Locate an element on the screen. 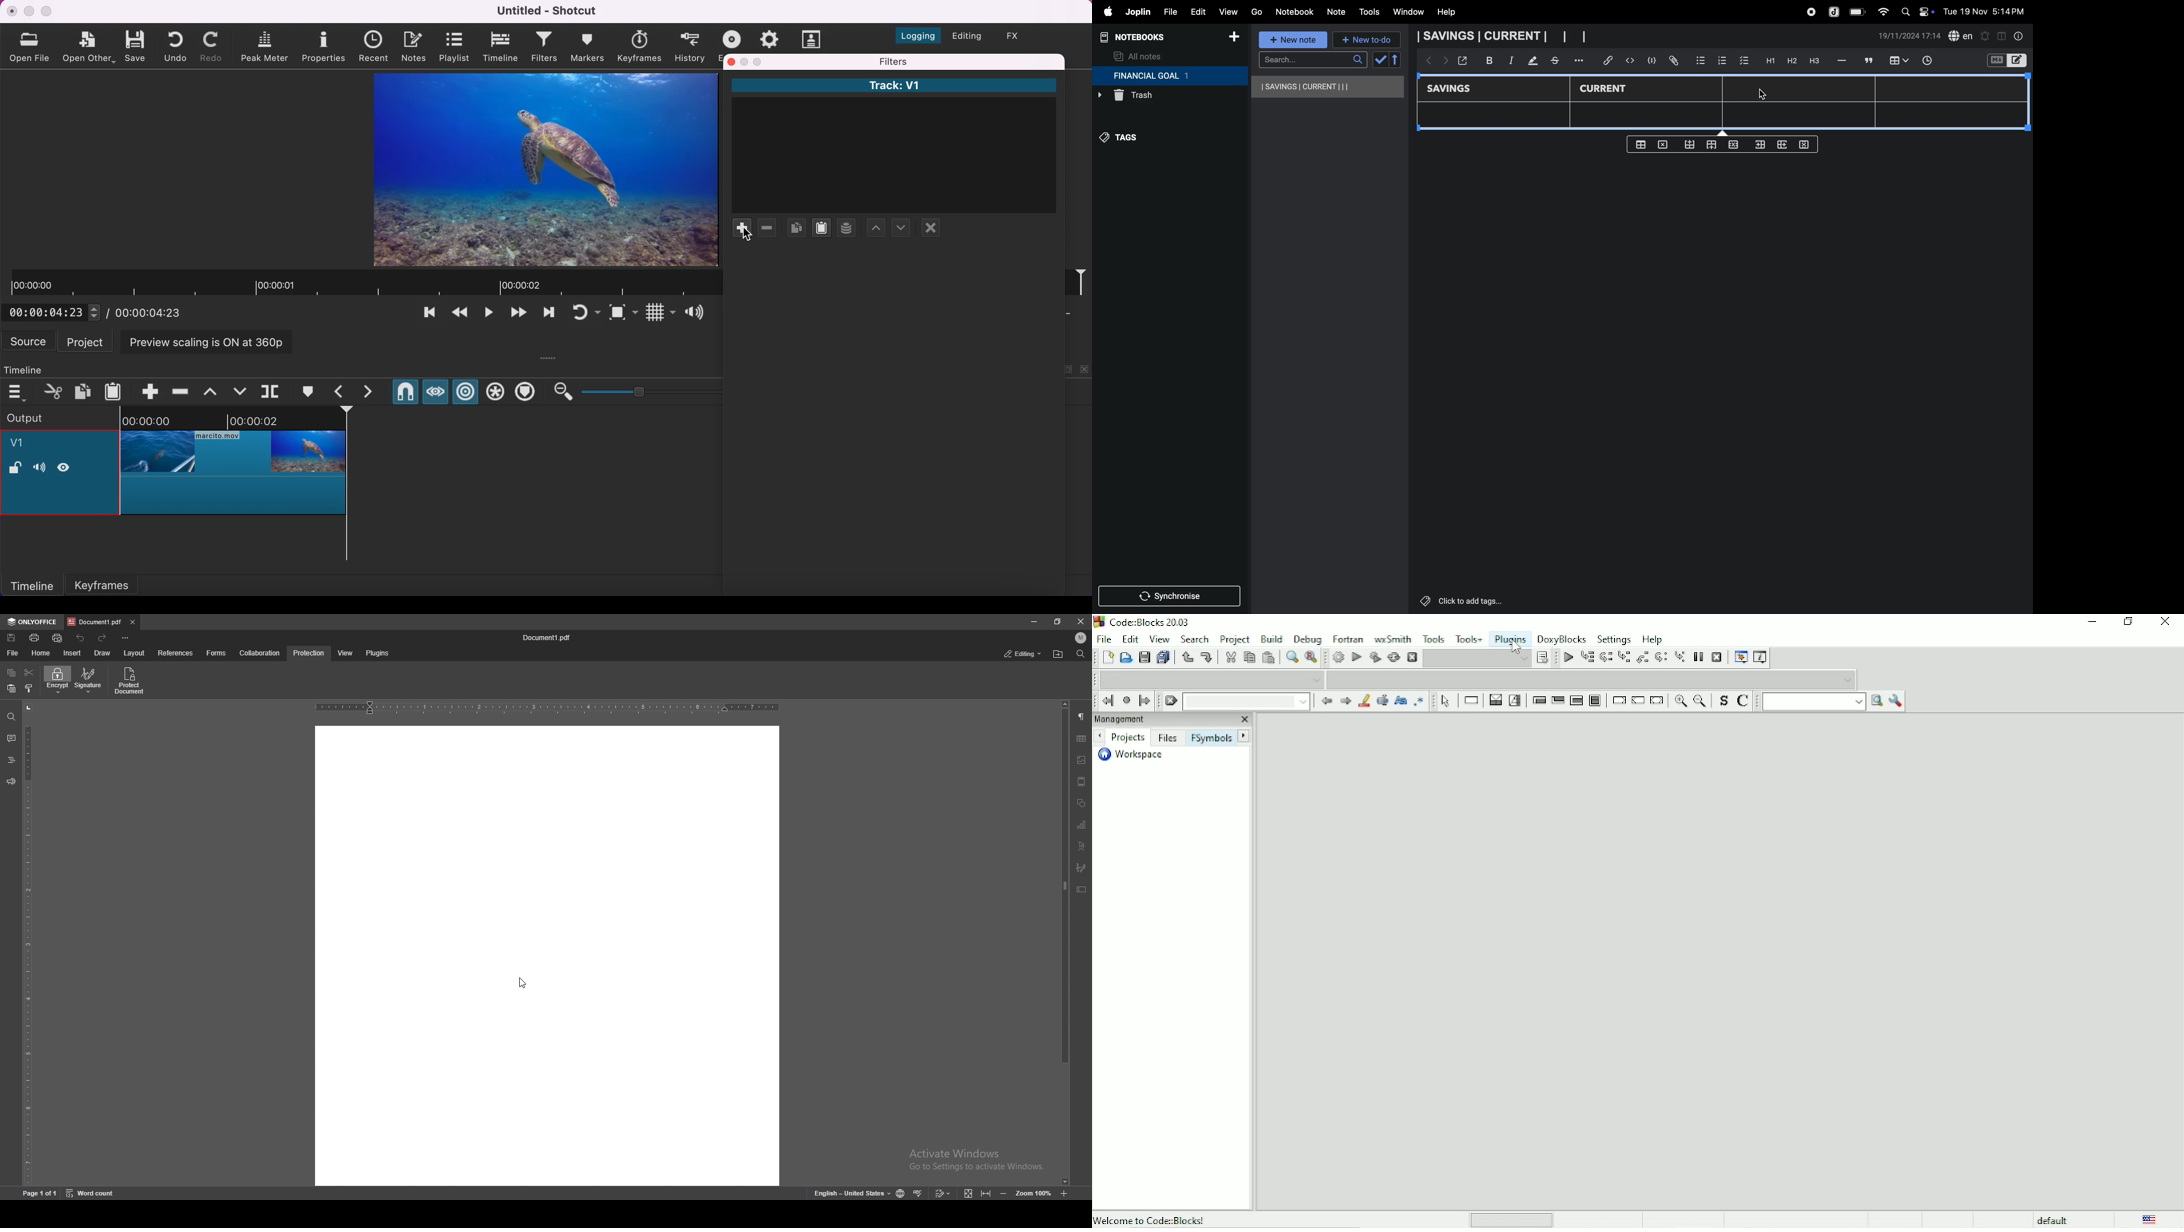 The width and height of the screenshot is (2184, 1232). clip is located at coordinates (546, 169).